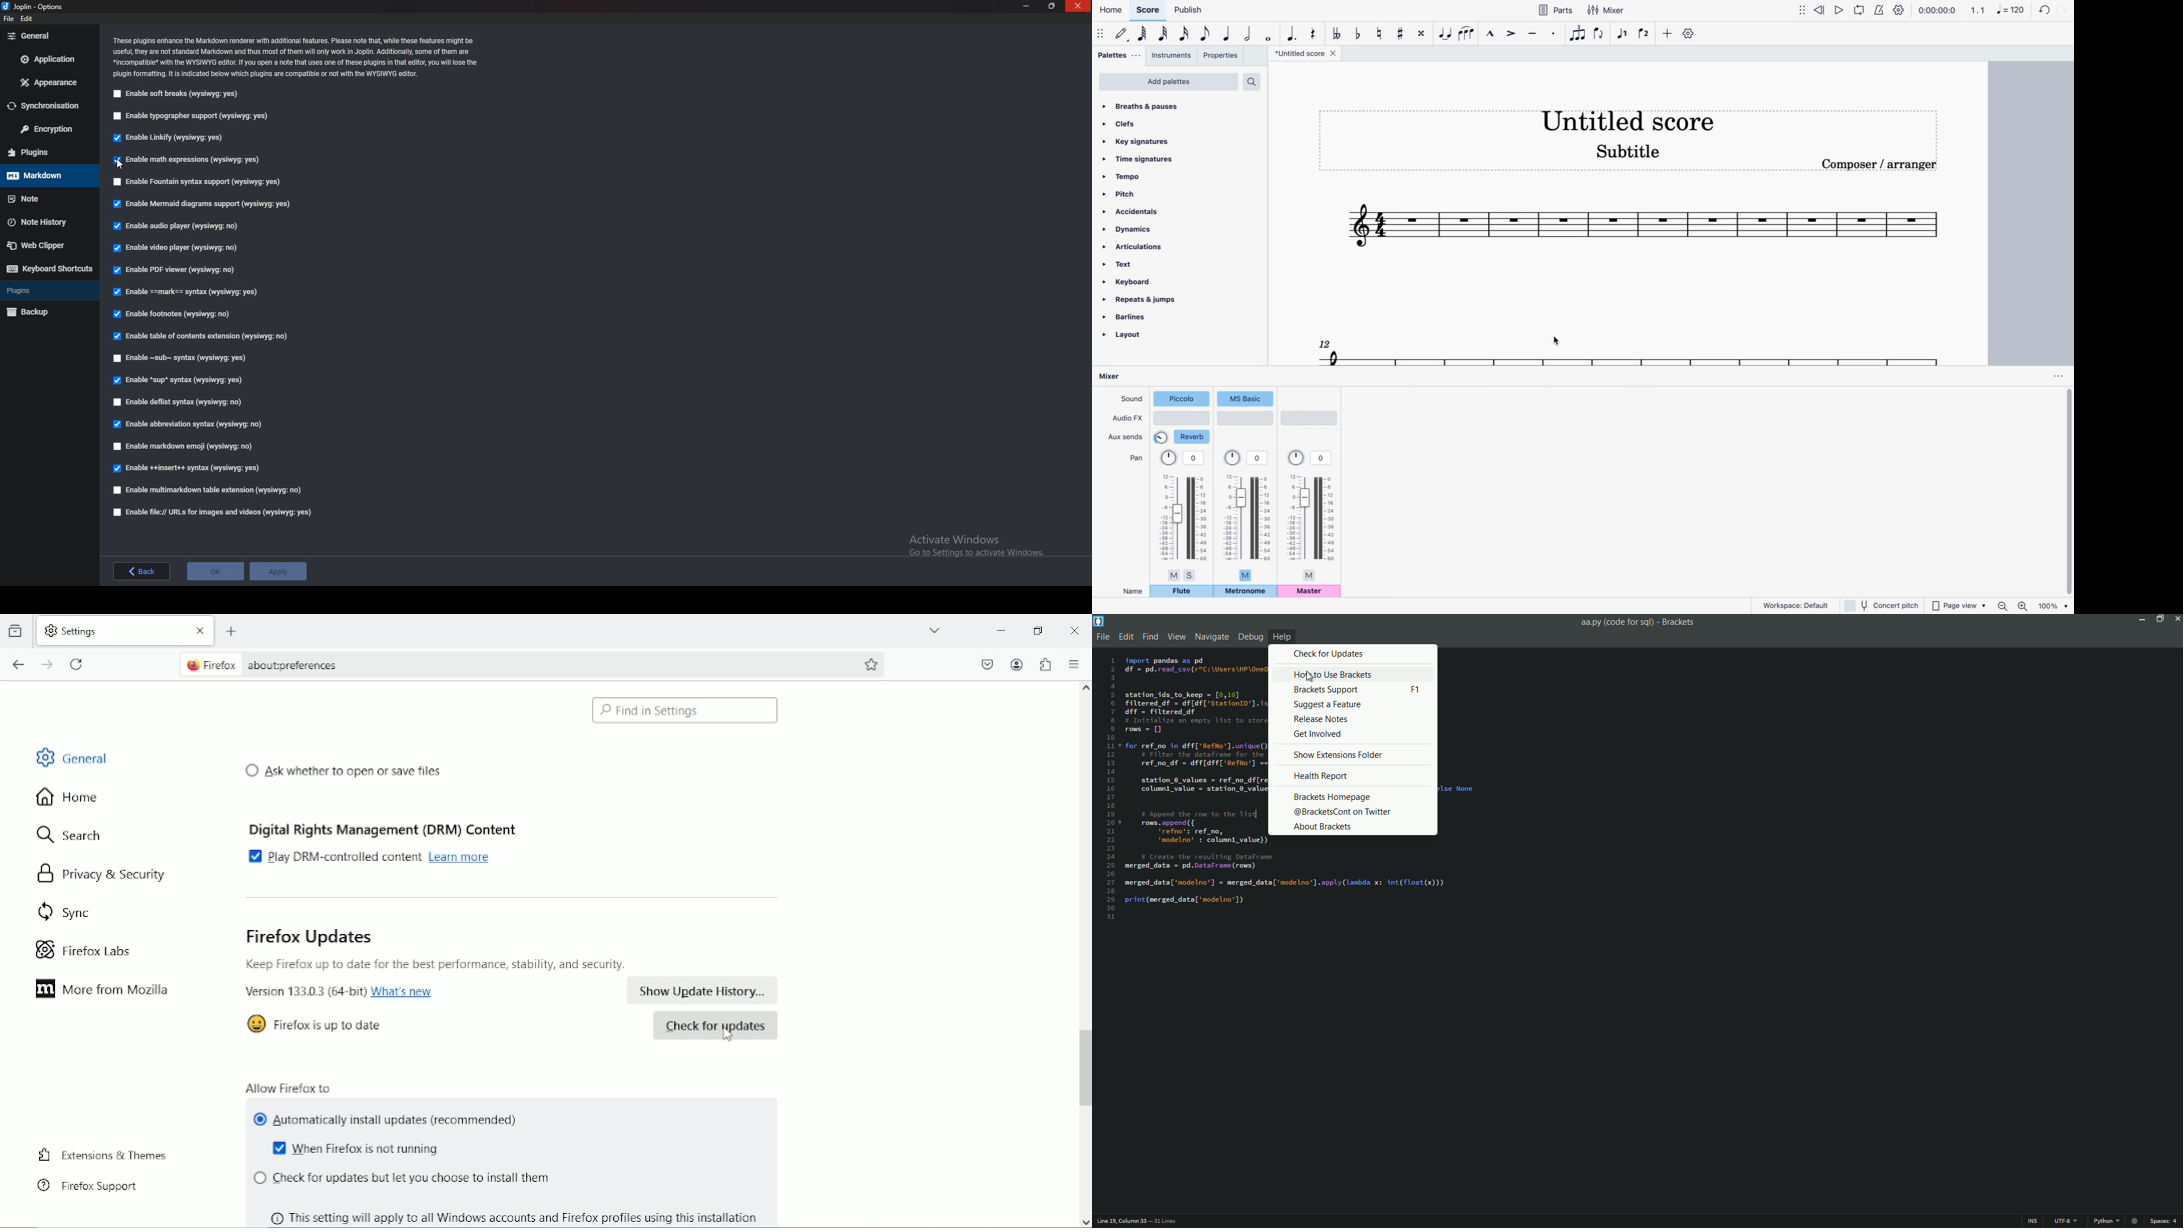  Describe the element at coordinates (50, 58) in the screenshot. I see `Application` at that location.